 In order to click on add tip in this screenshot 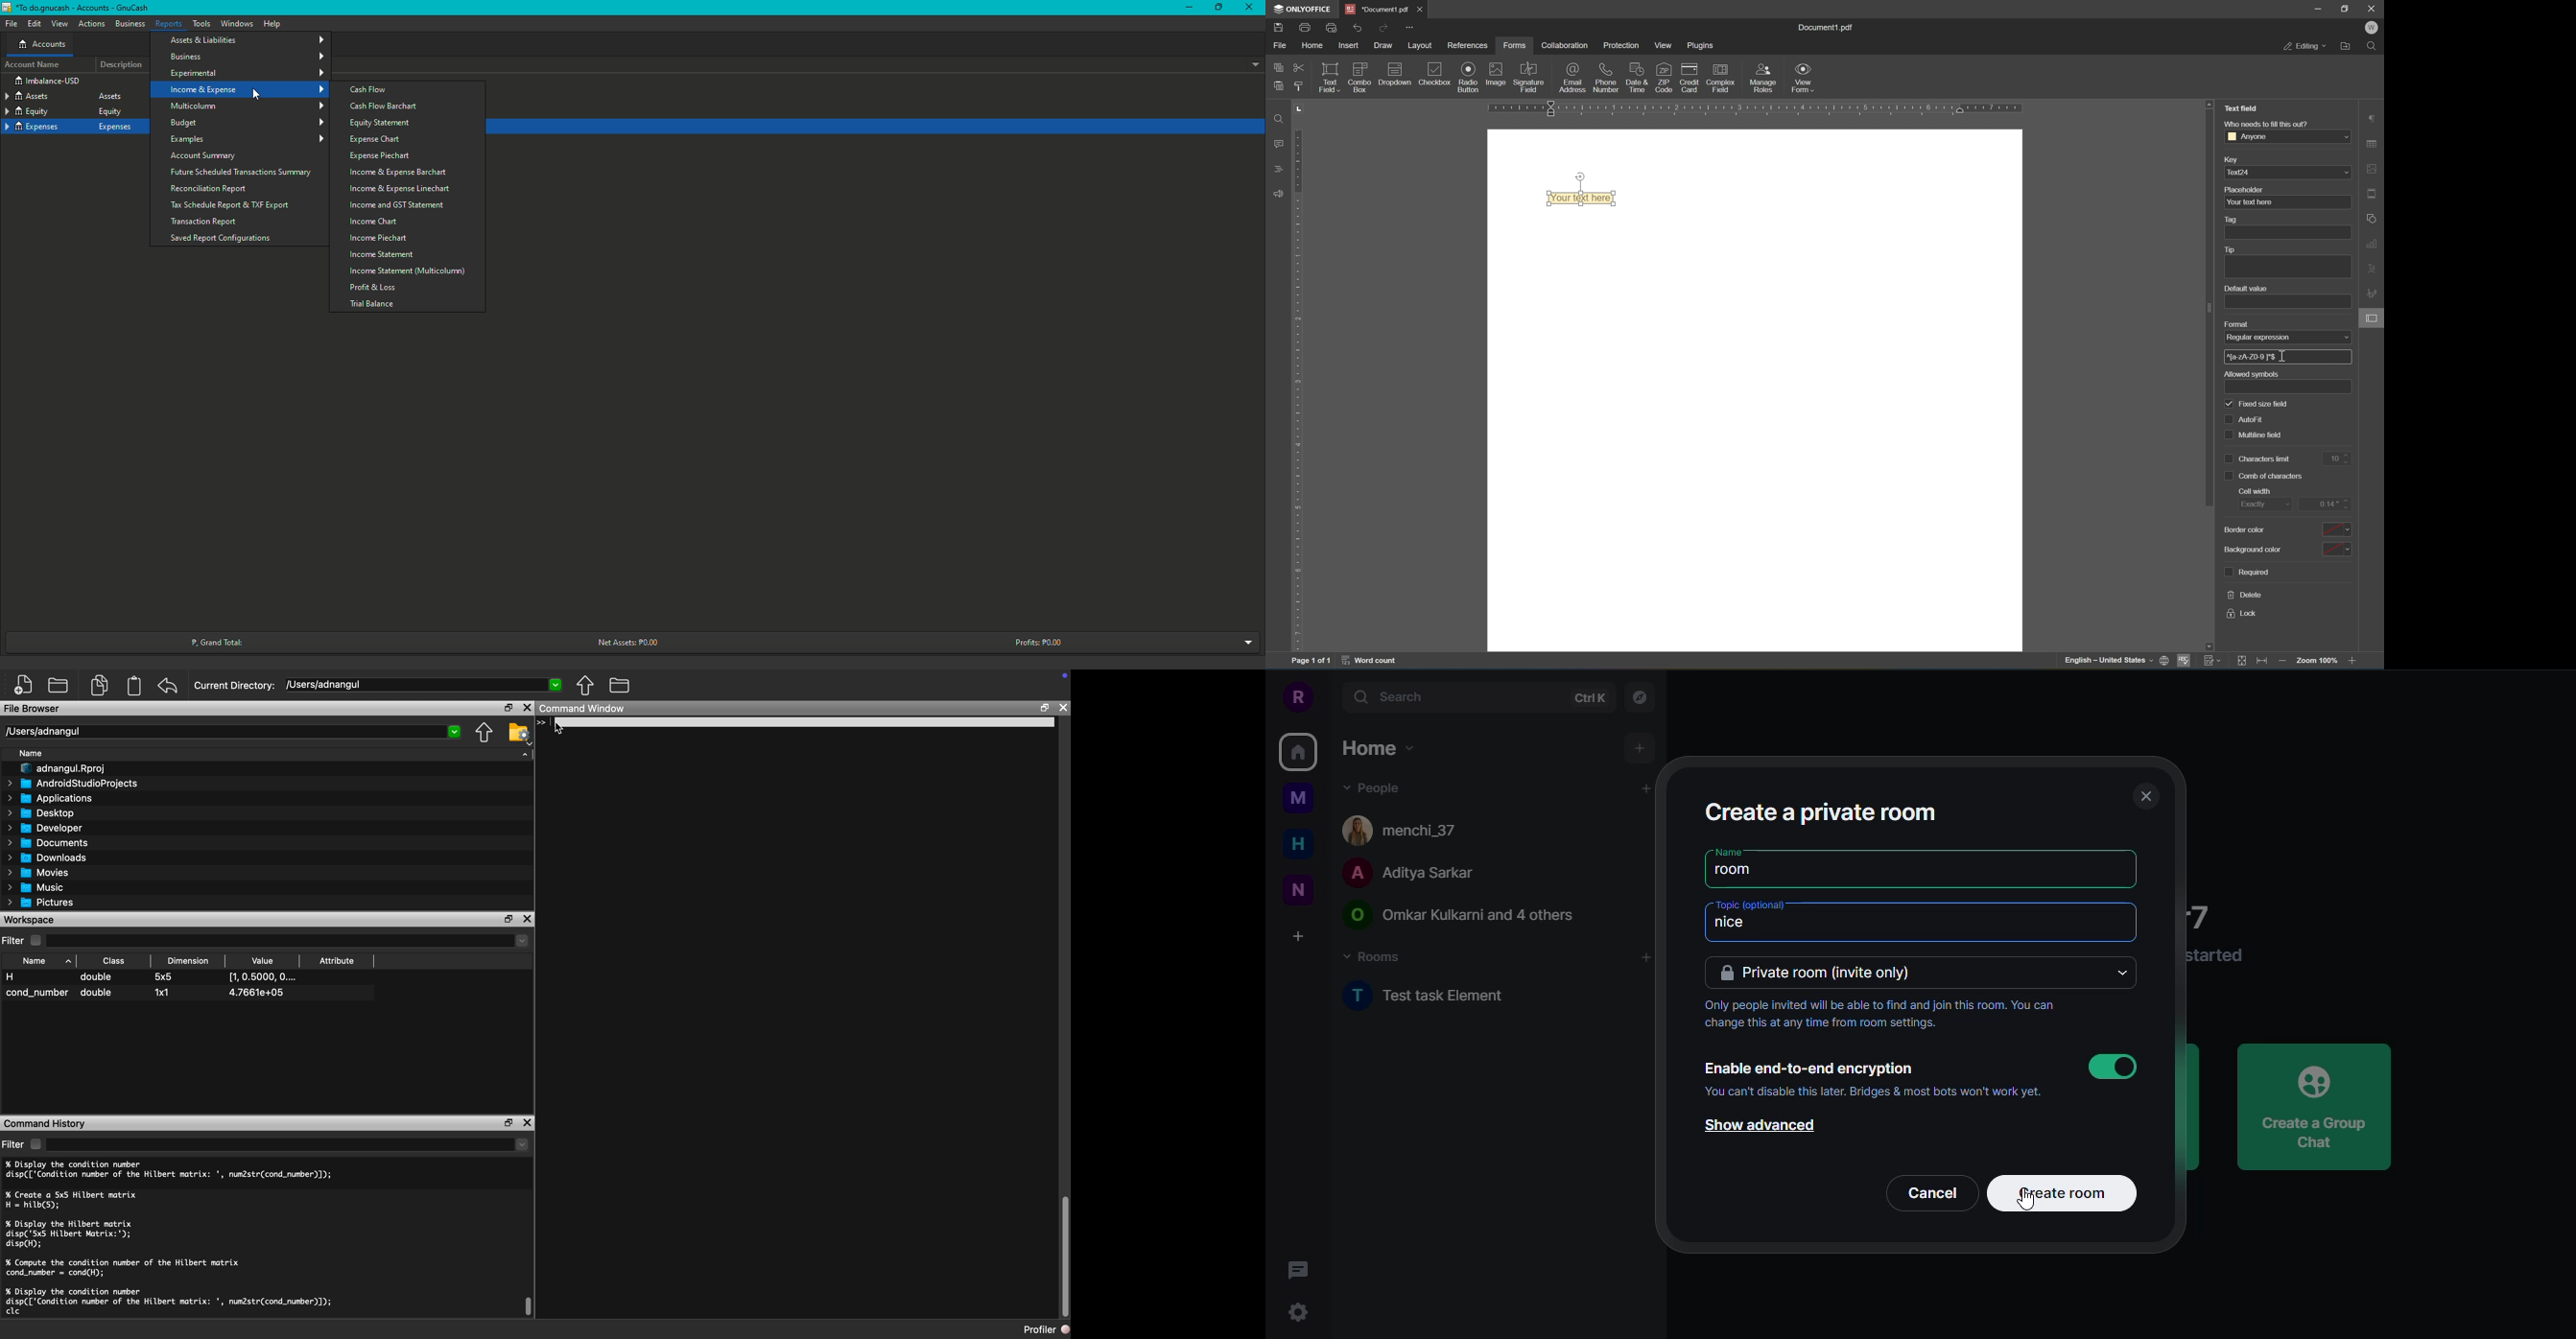, I will do `click(2287, 267)`.